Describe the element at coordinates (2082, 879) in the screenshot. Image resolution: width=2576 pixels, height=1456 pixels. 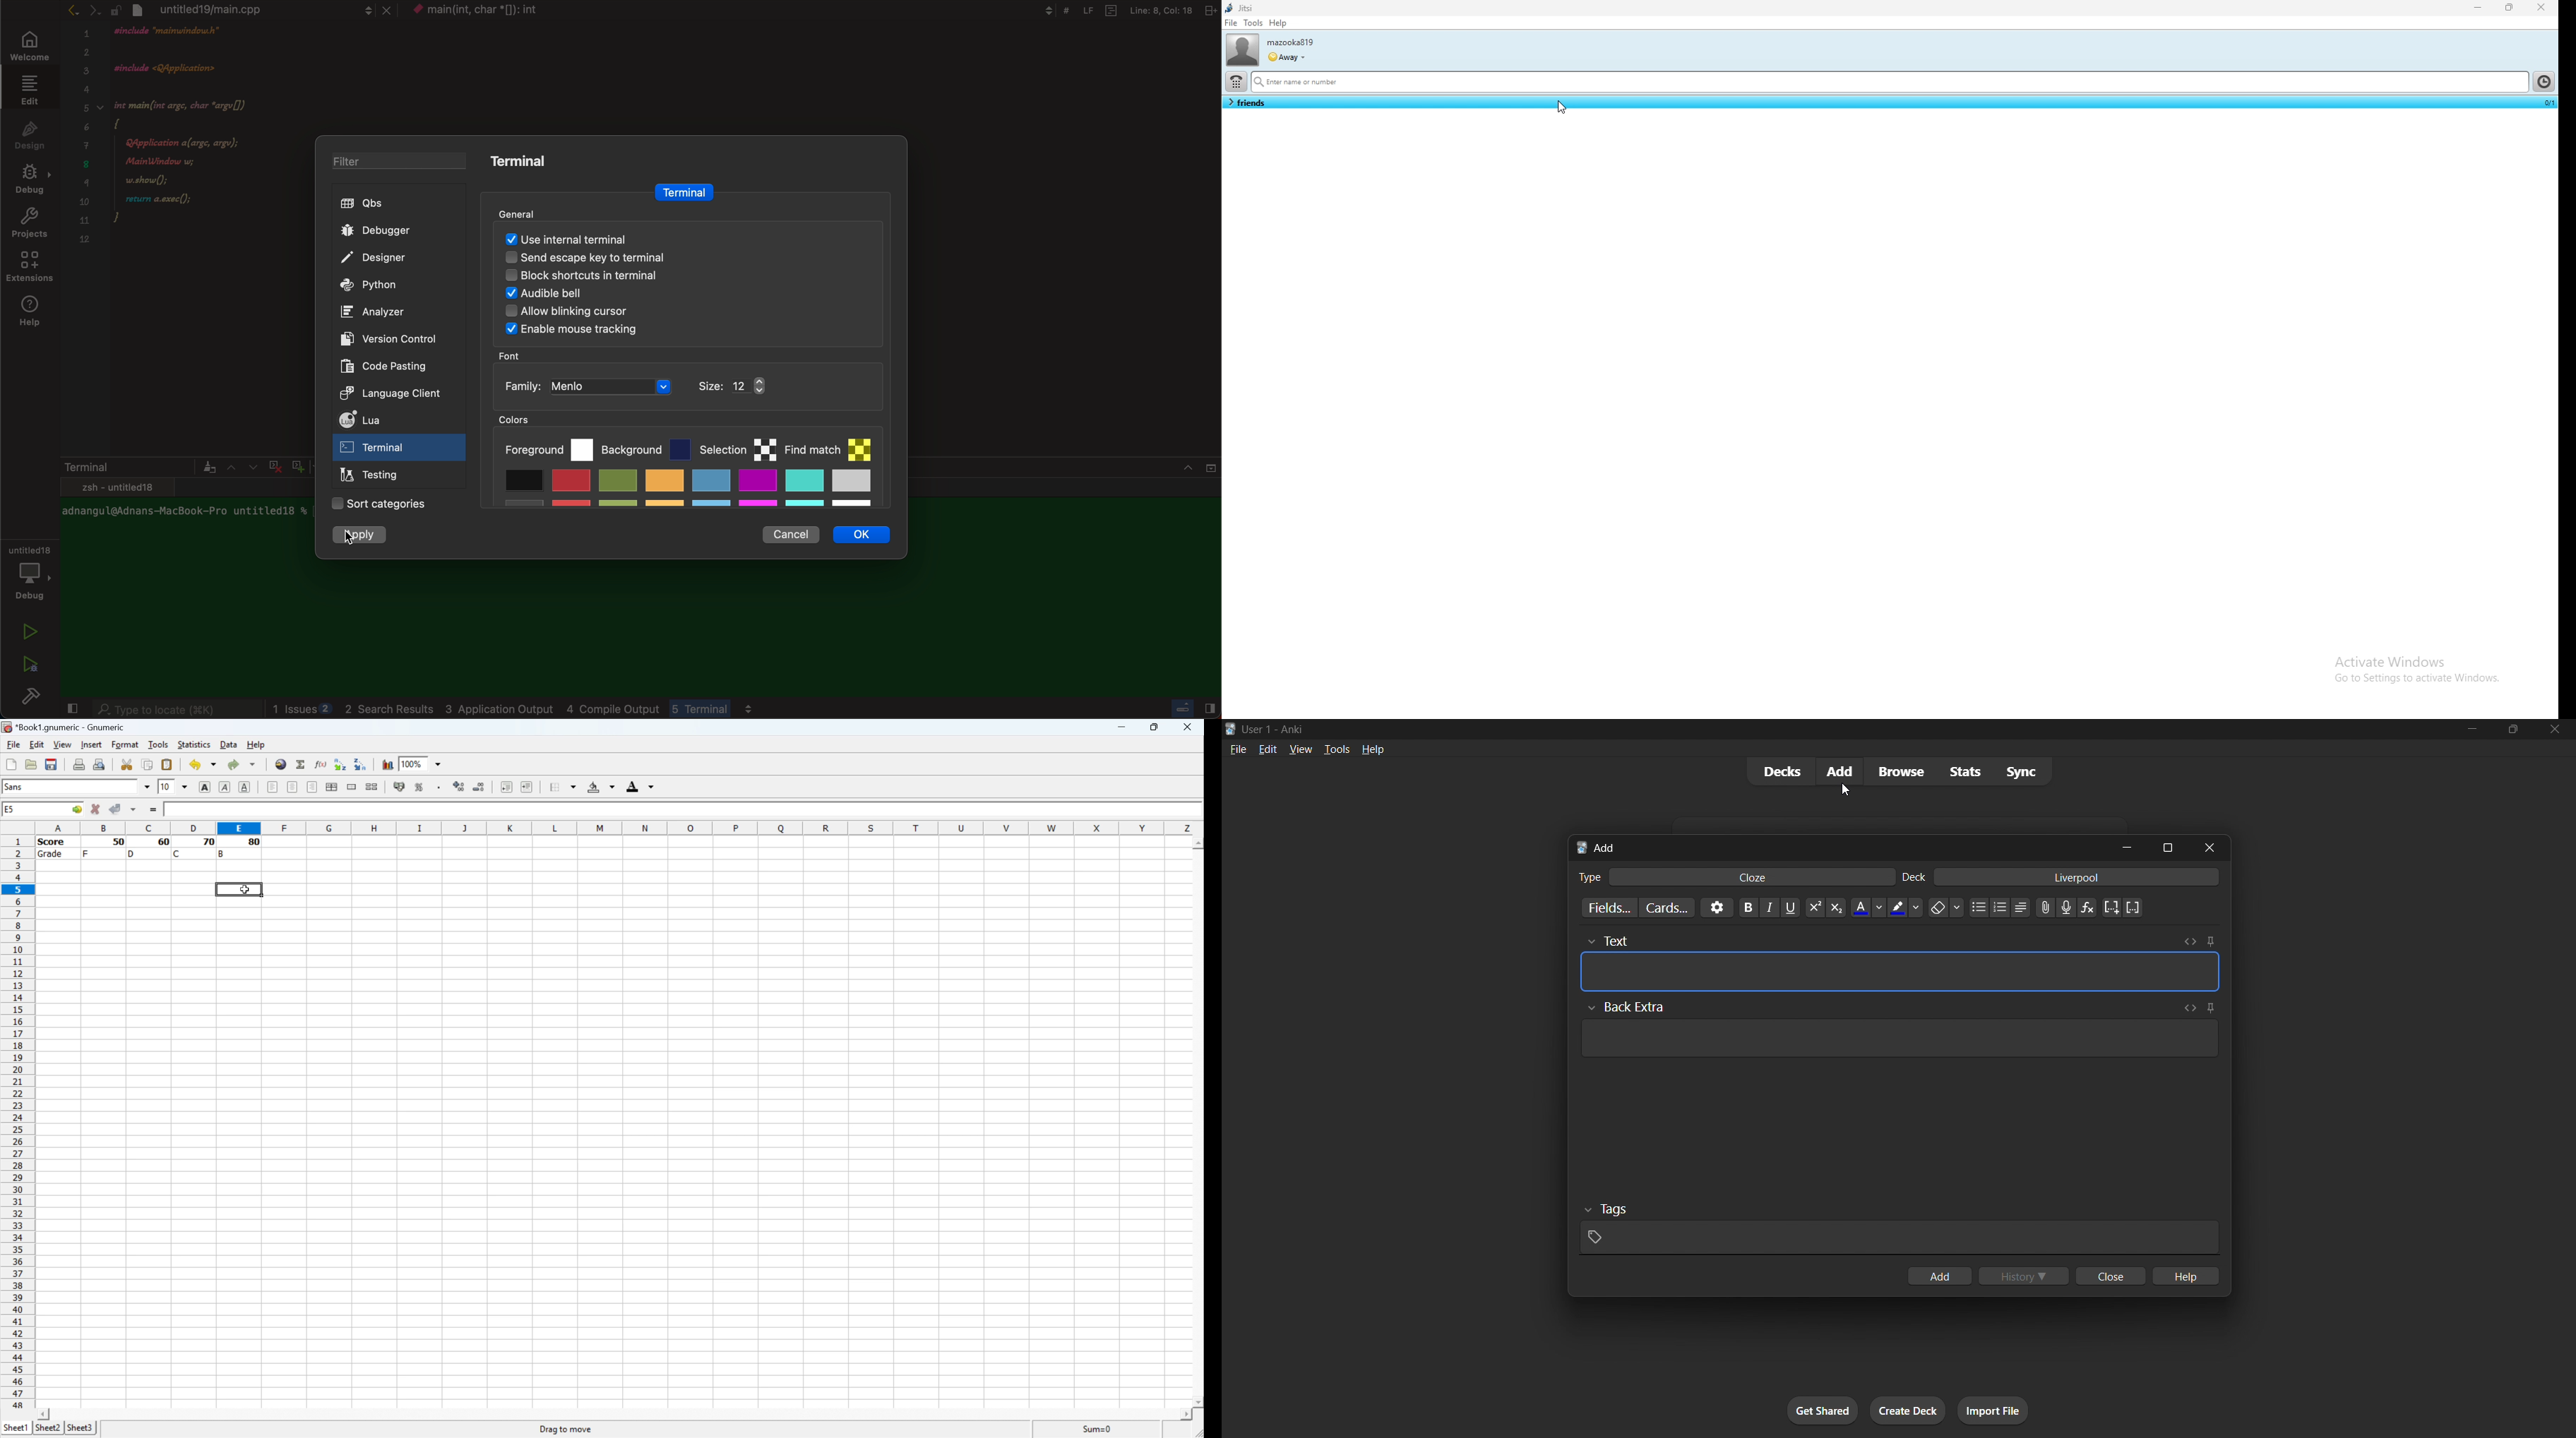
I see `liverpool deck` at that location.